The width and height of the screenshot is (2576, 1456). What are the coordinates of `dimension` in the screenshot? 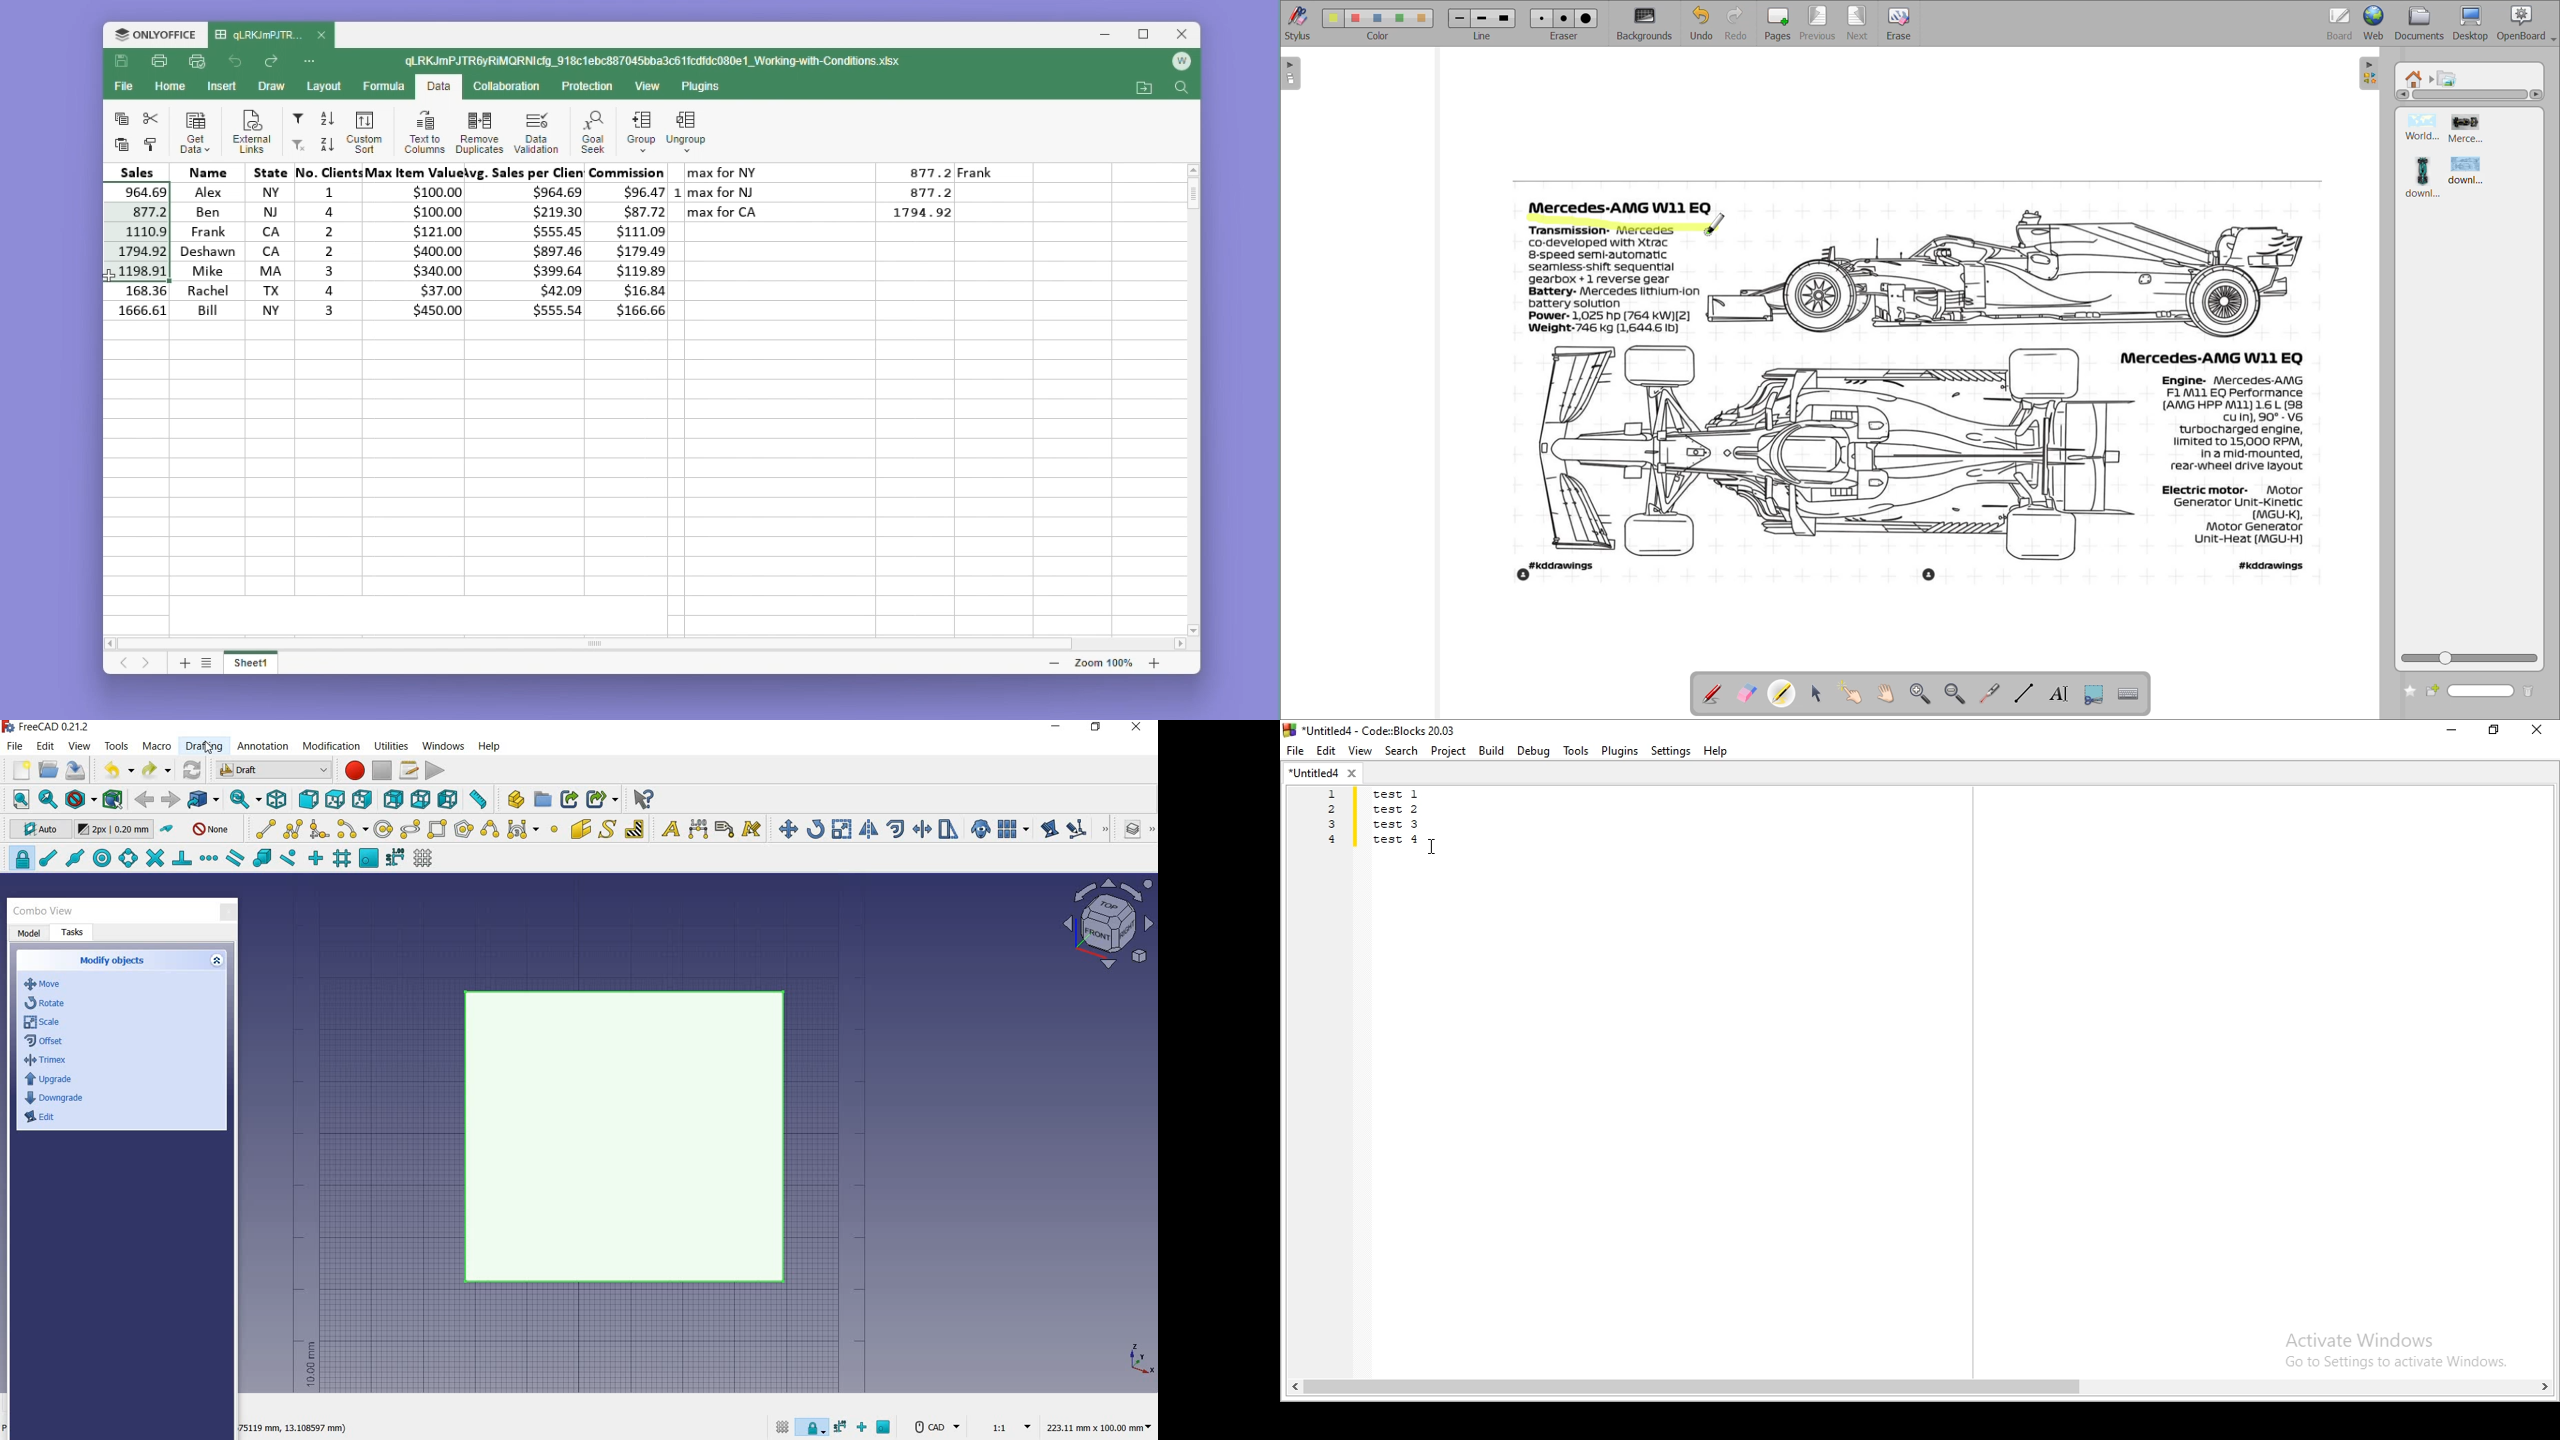 It's located at (292, 1430).